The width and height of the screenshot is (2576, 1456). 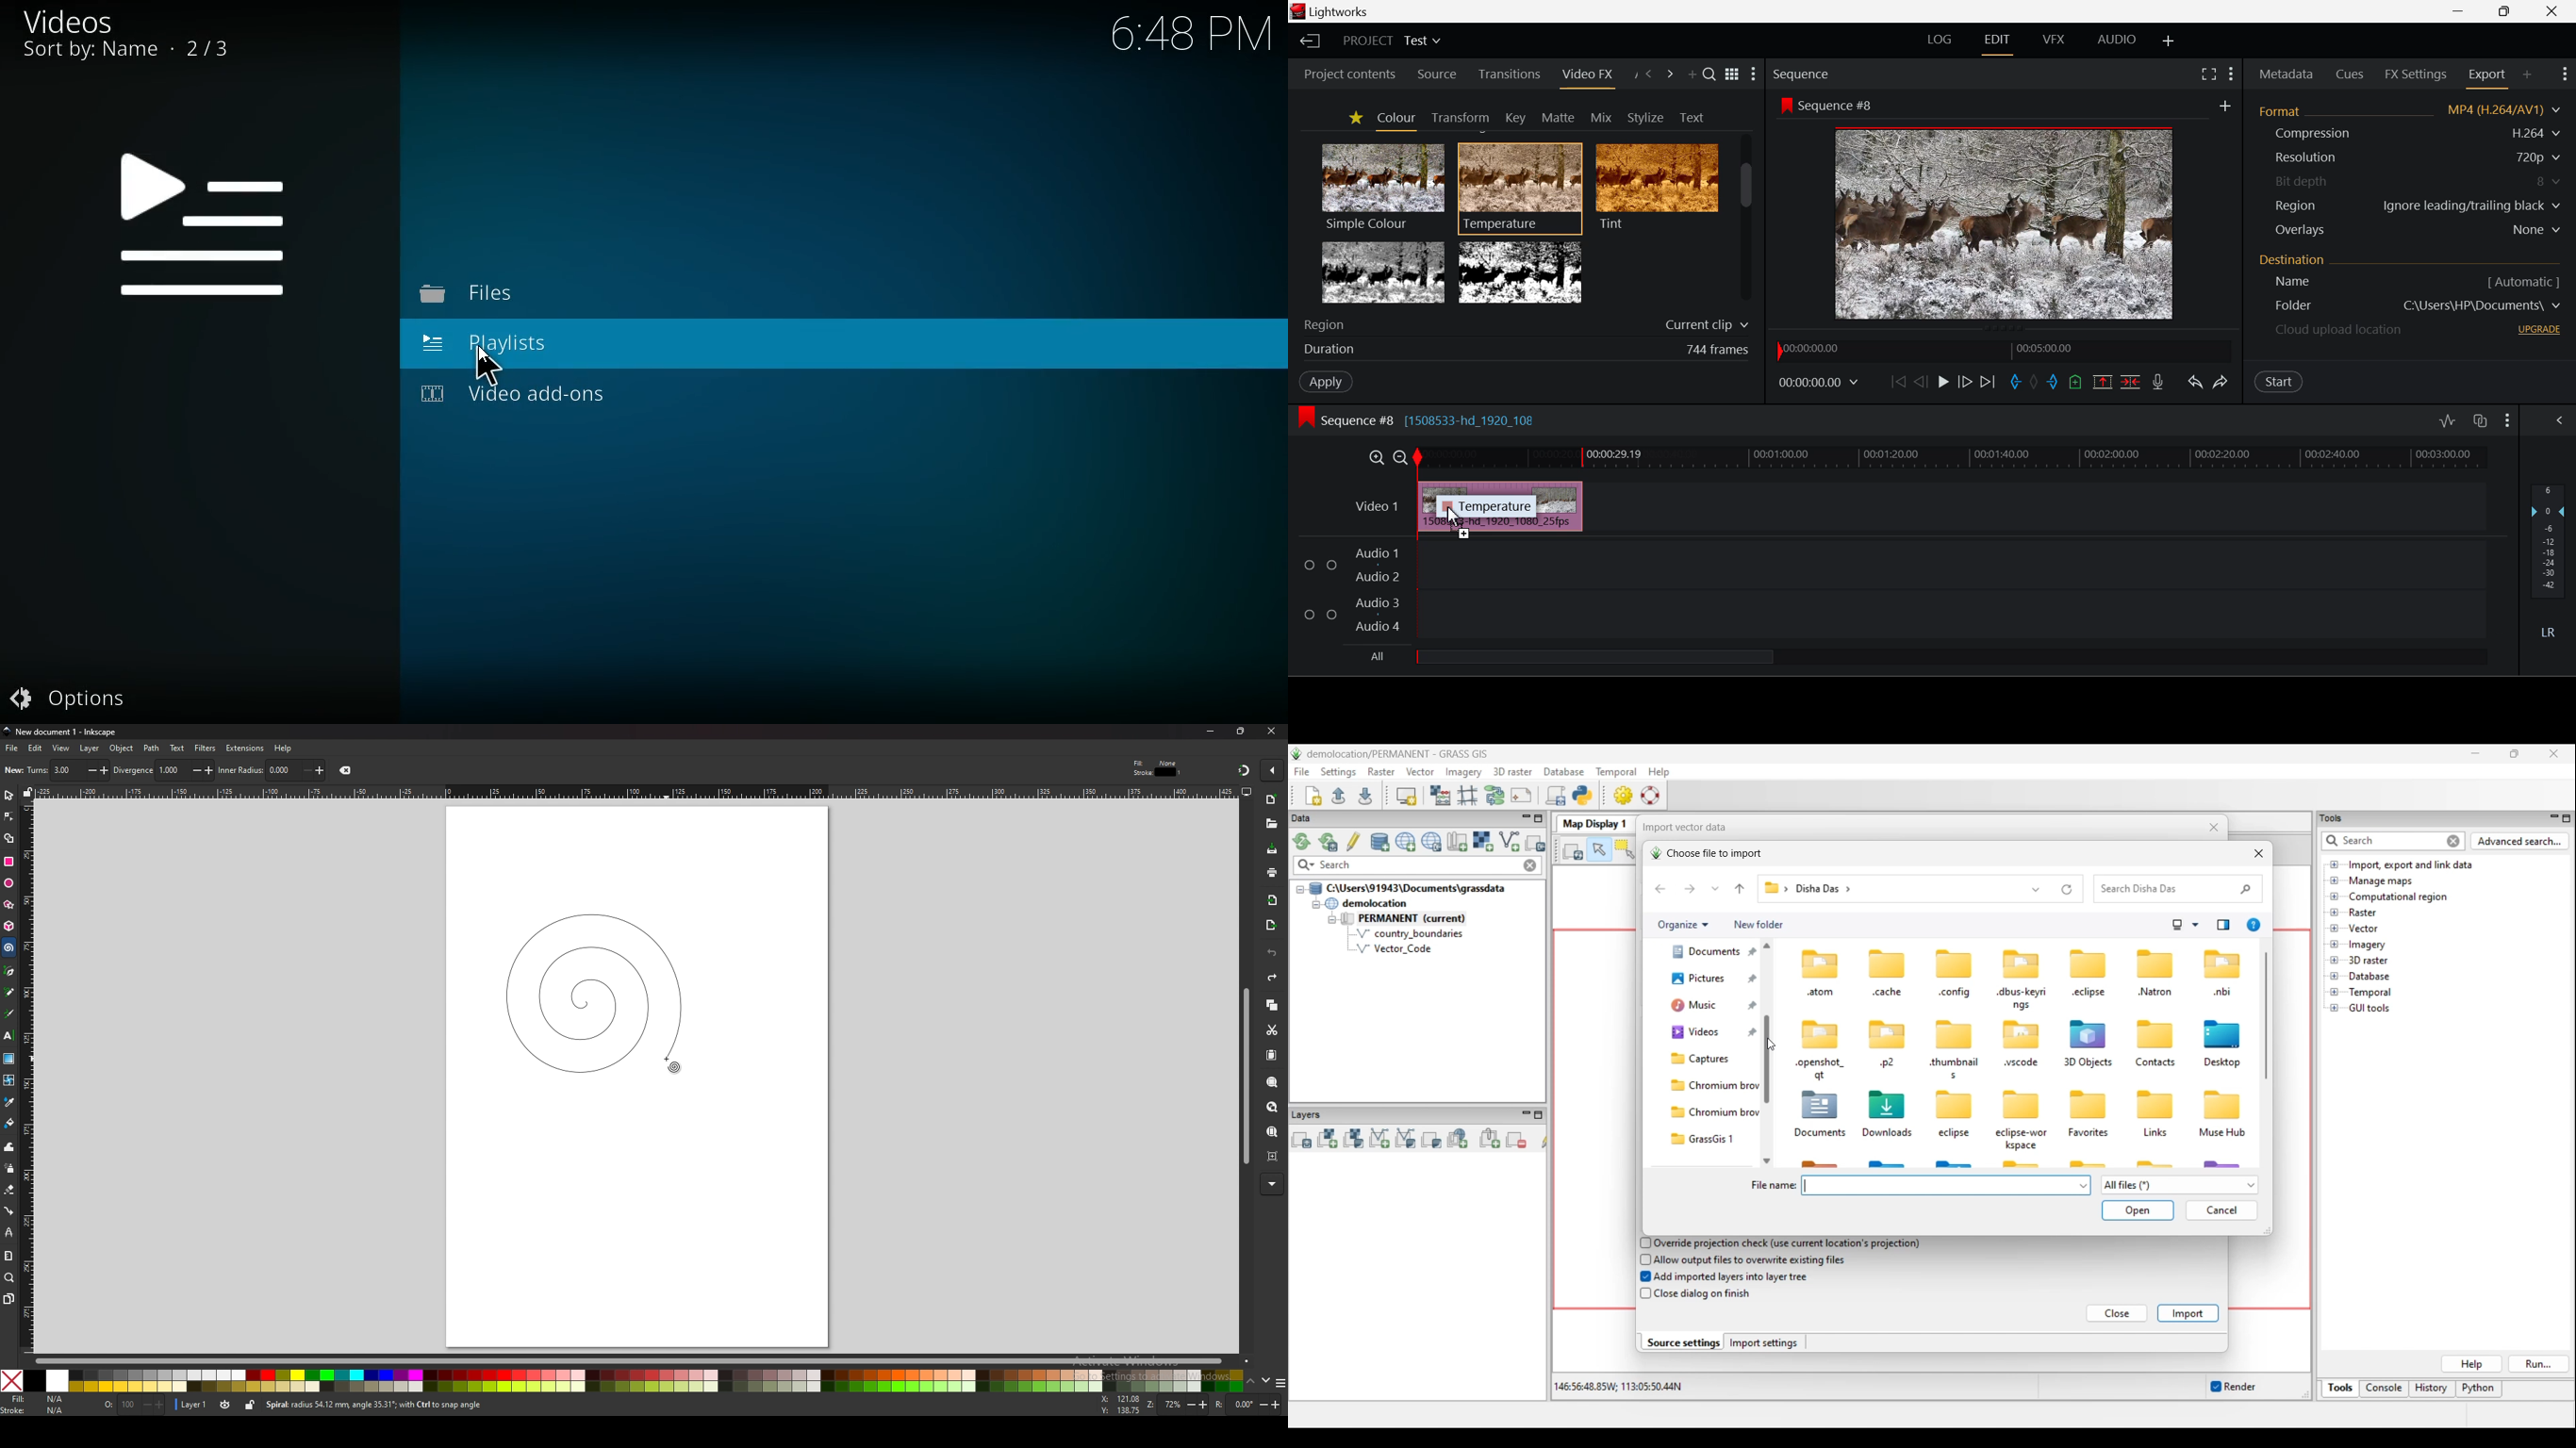 What do you see at coordinates (1710, 1059) in the screenshot?
I see `Captures folder` at bounding box center [1710, 1059].